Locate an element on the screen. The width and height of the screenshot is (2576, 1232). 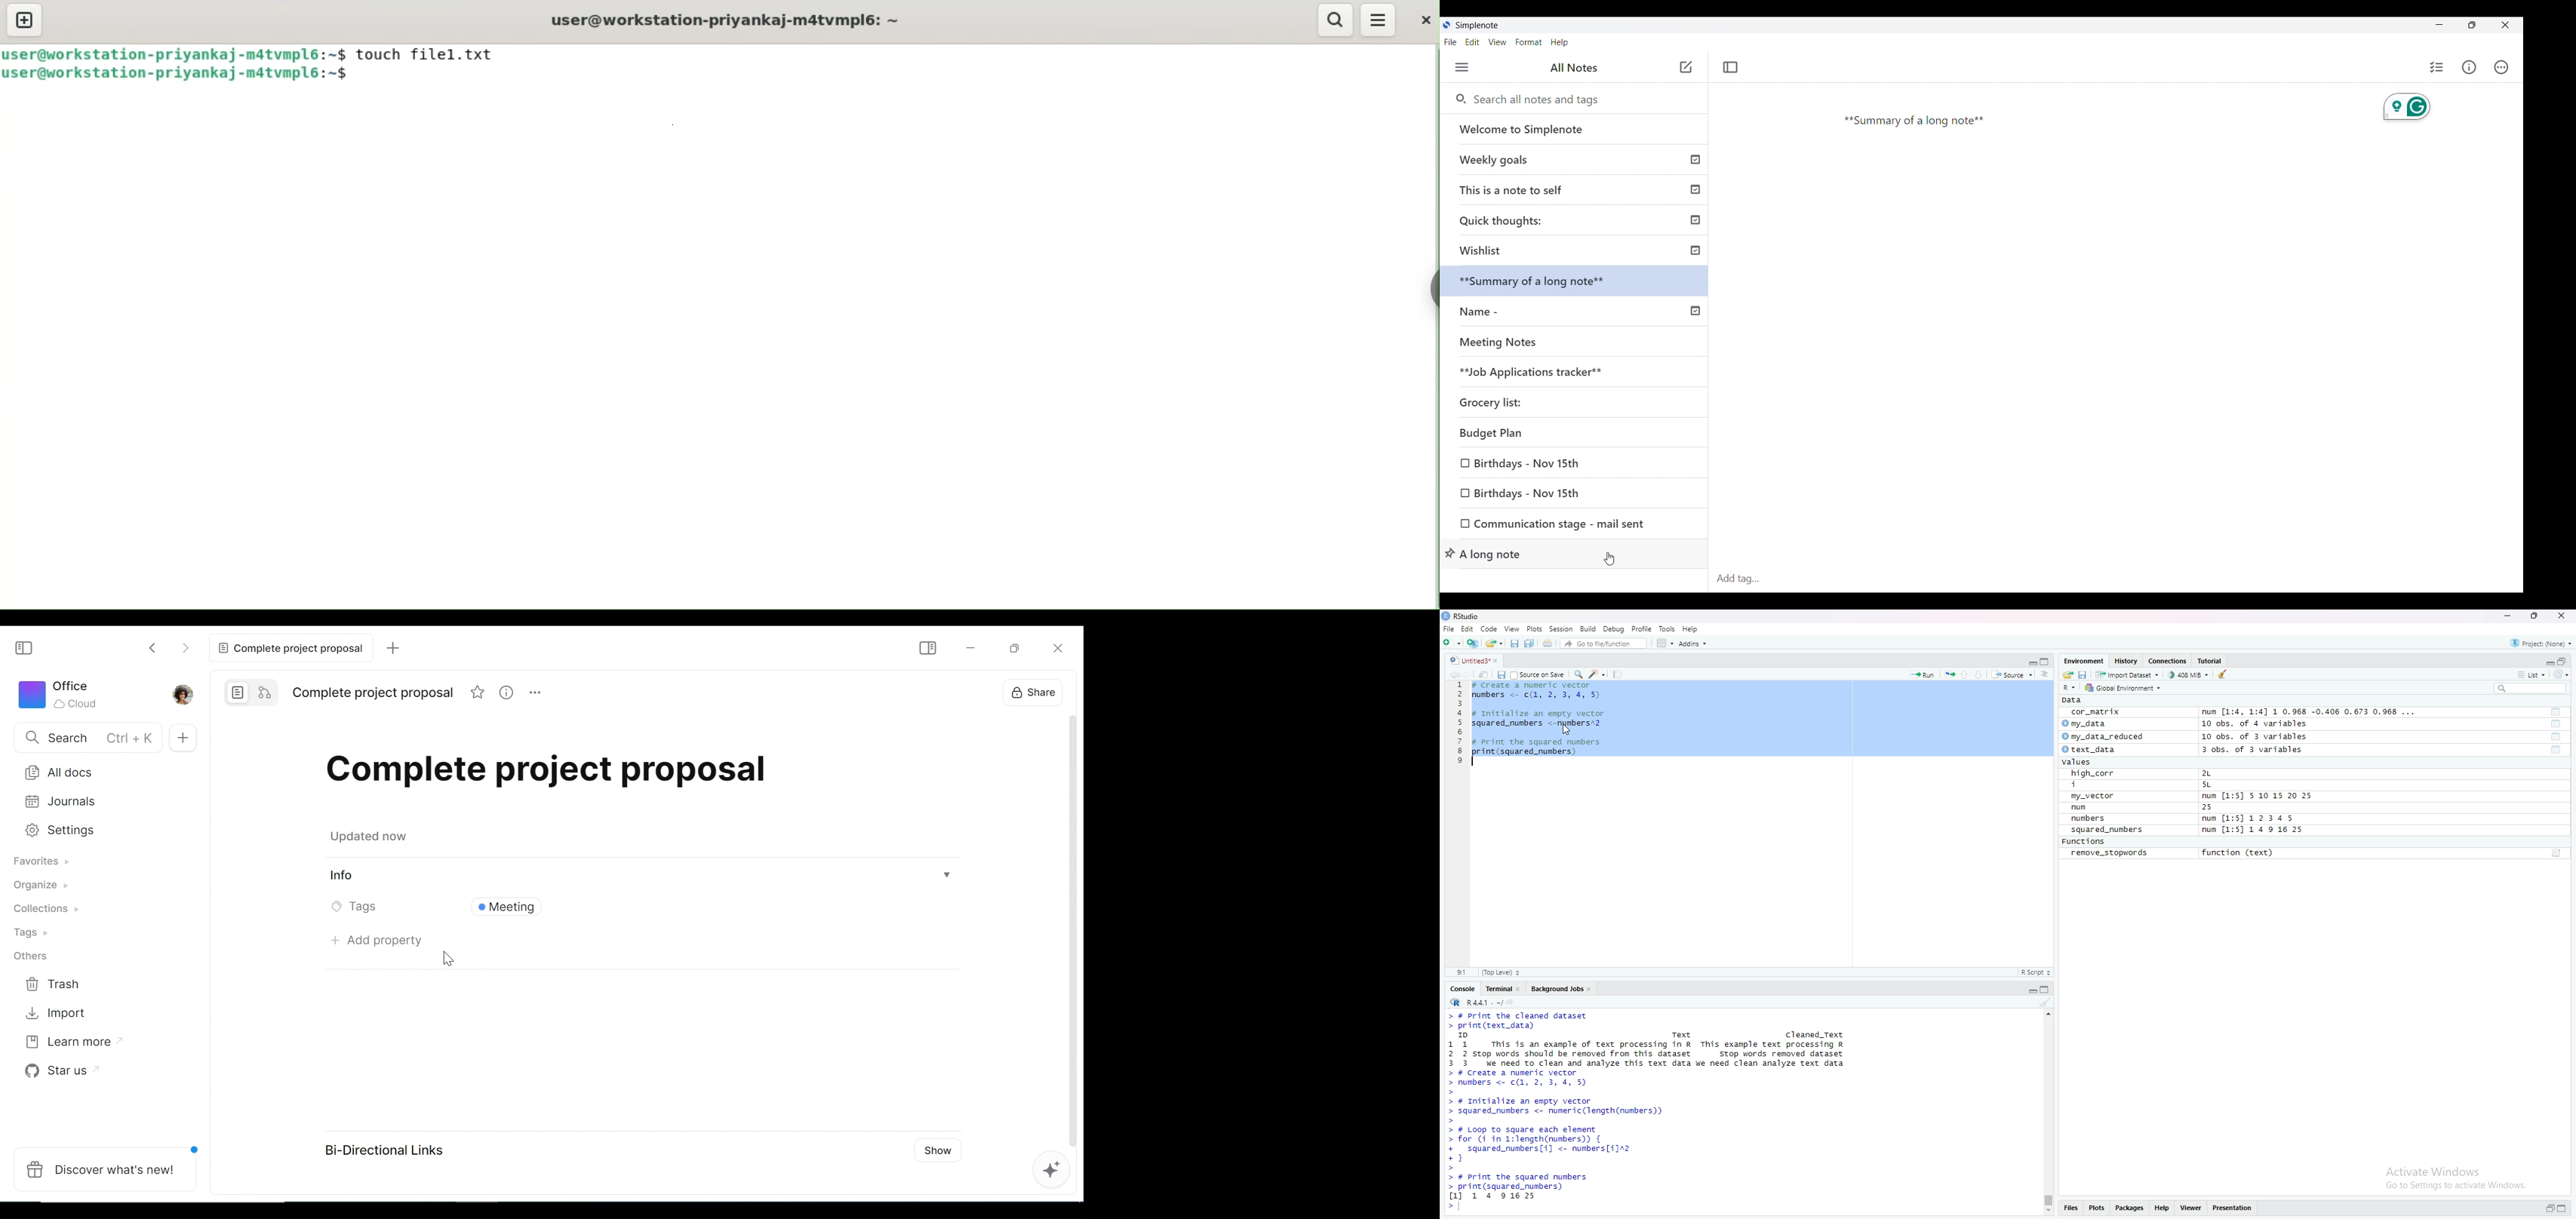
Edit is located at coordinates (1472, 42).